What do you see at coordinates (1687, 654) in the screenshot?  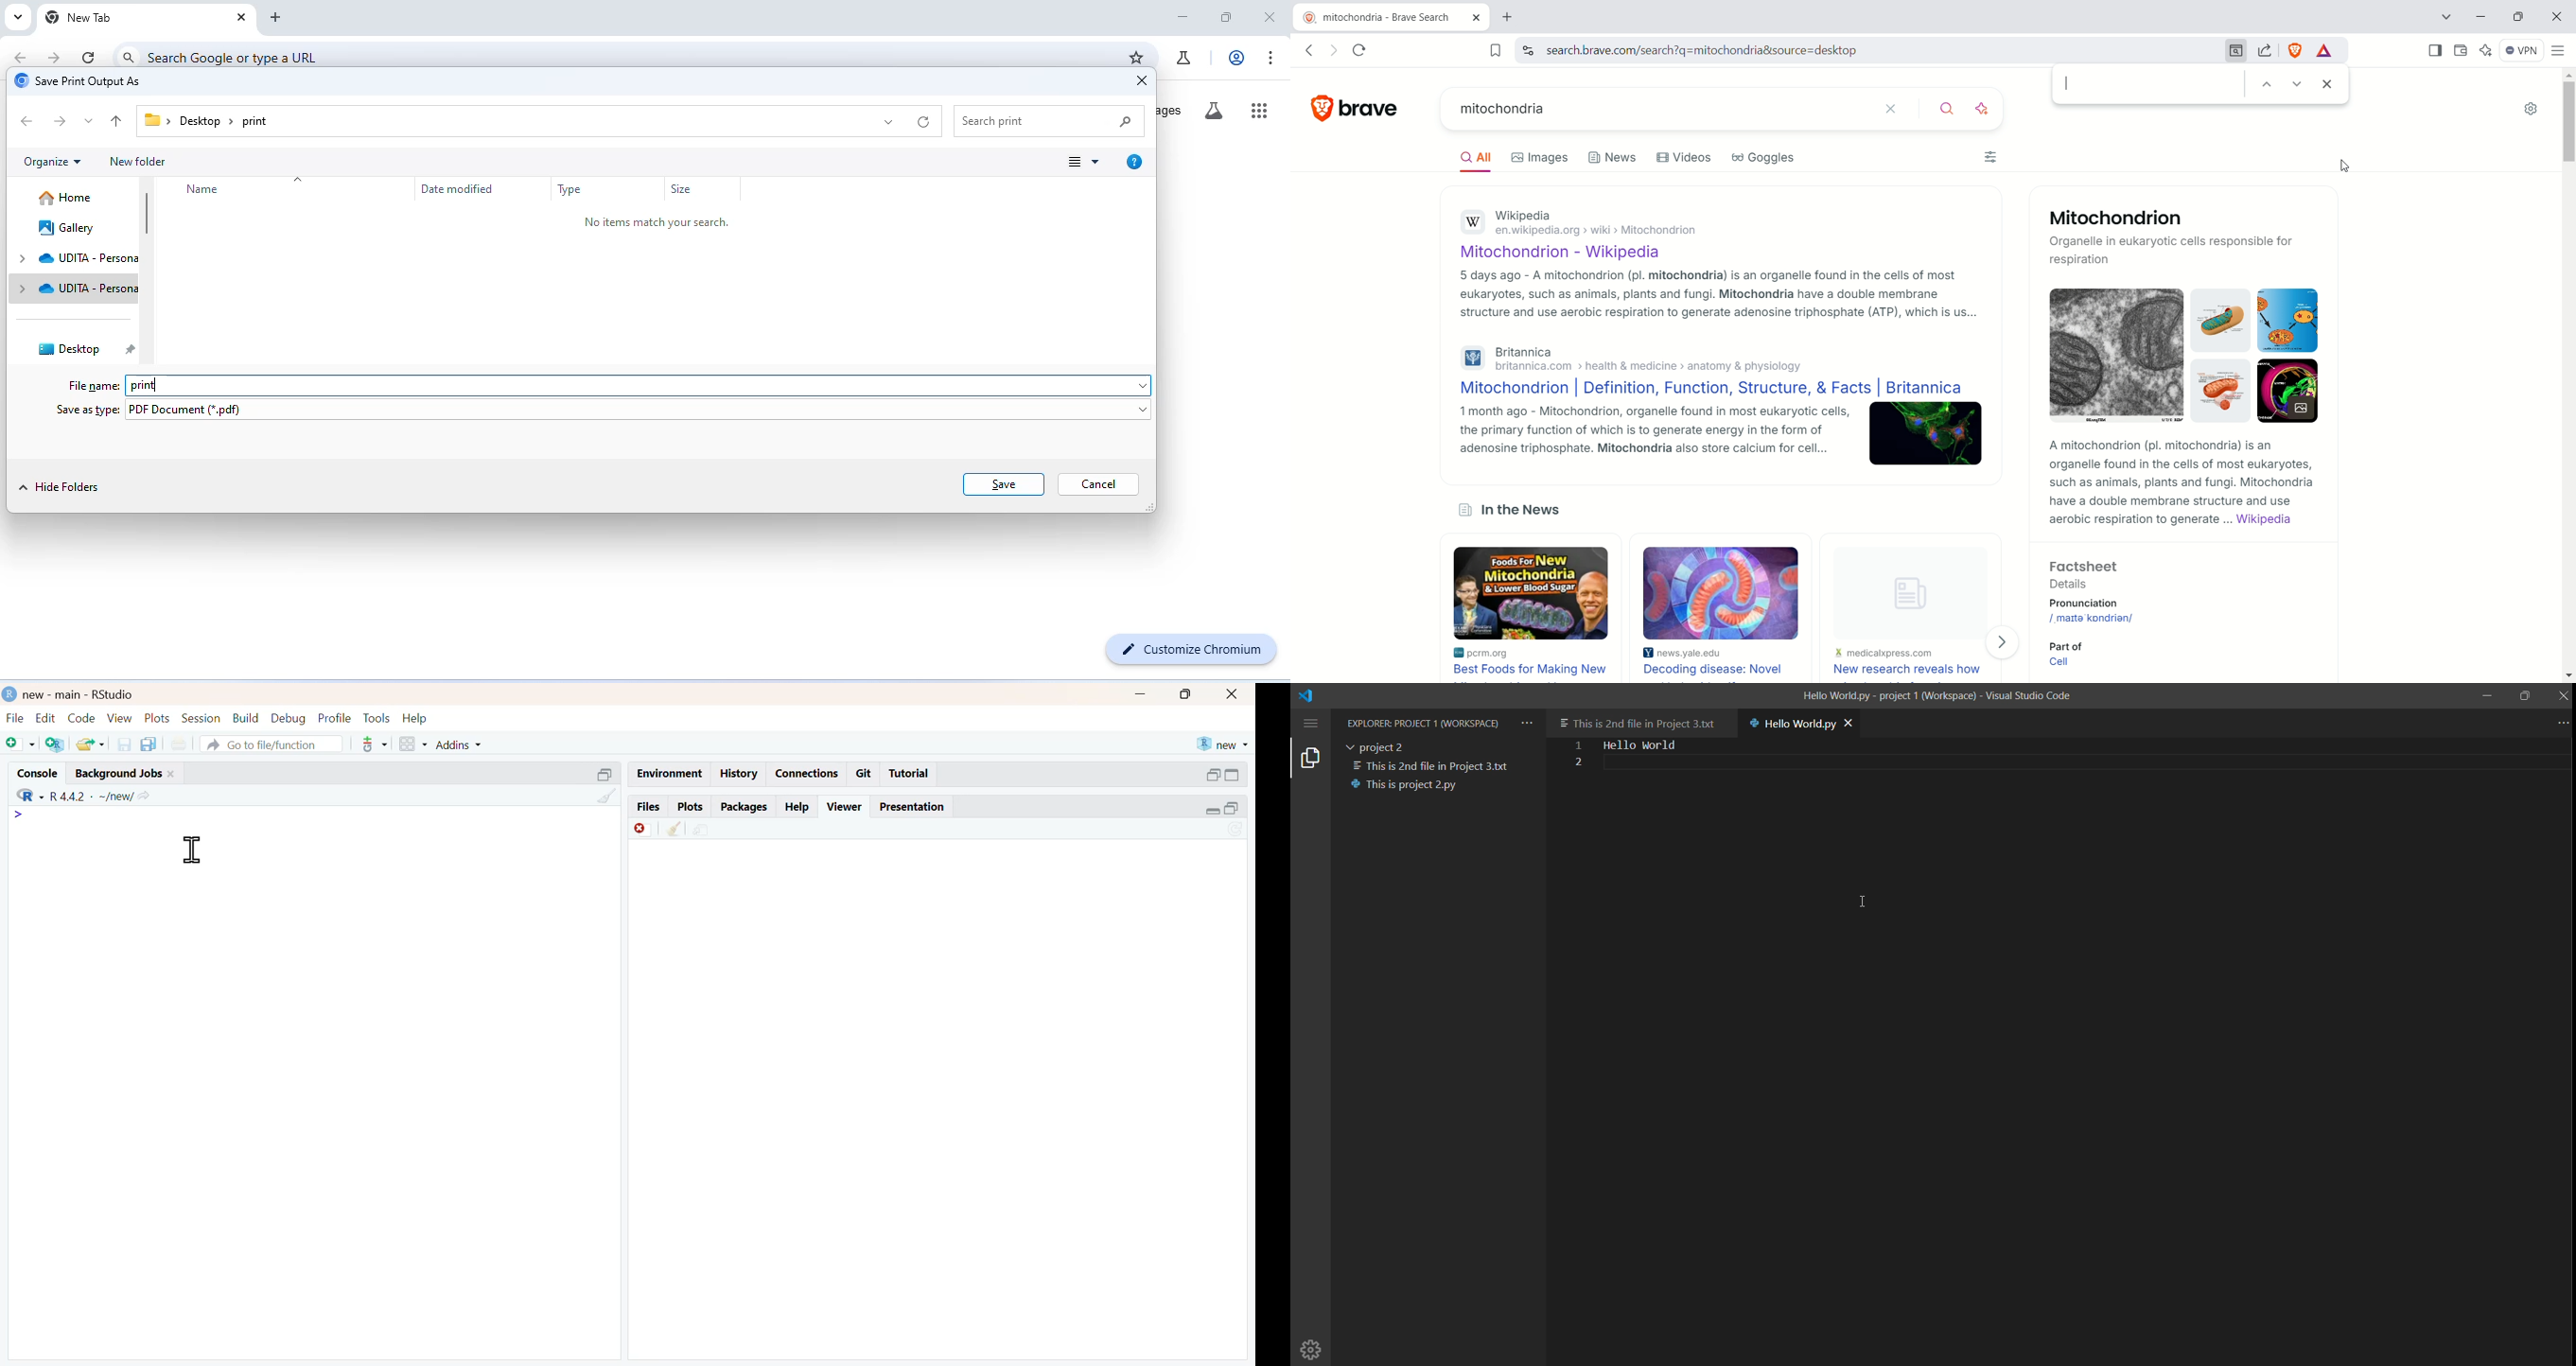 I see `news.yale.edu` at bounding box center [1687, 654].